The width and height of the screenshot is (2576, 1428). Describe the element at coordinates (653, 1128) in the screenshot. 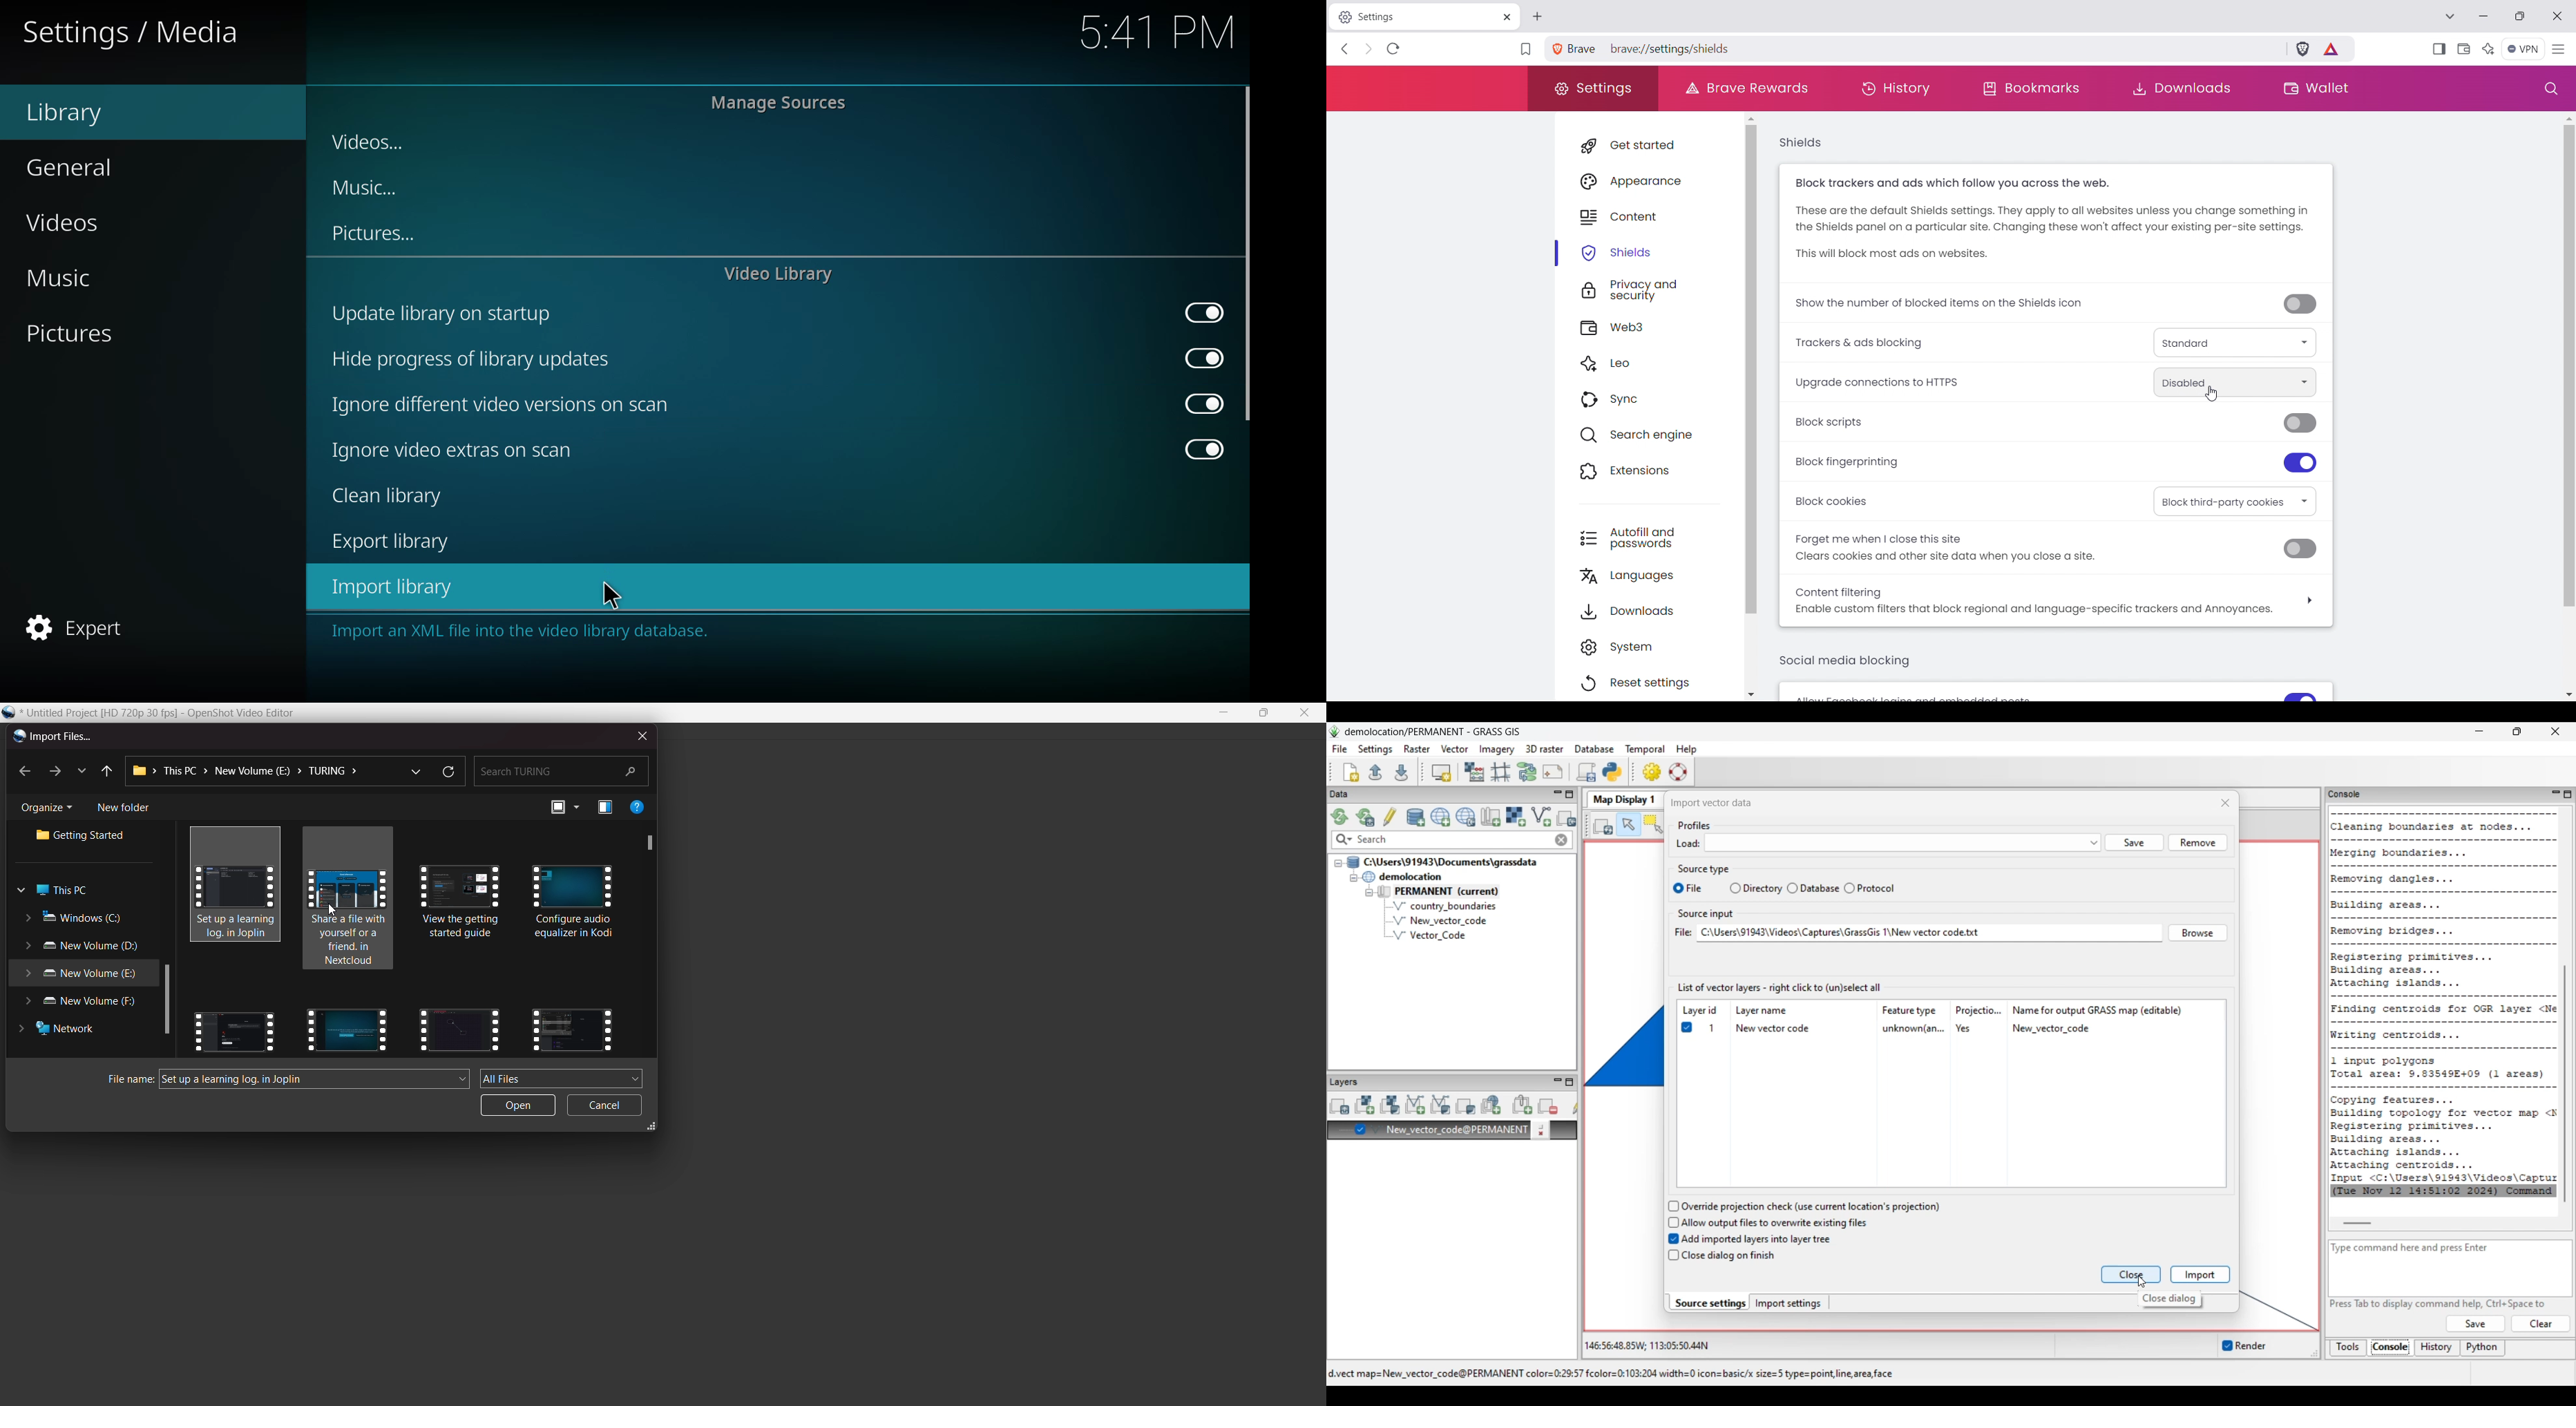

I see `expand` at that location.